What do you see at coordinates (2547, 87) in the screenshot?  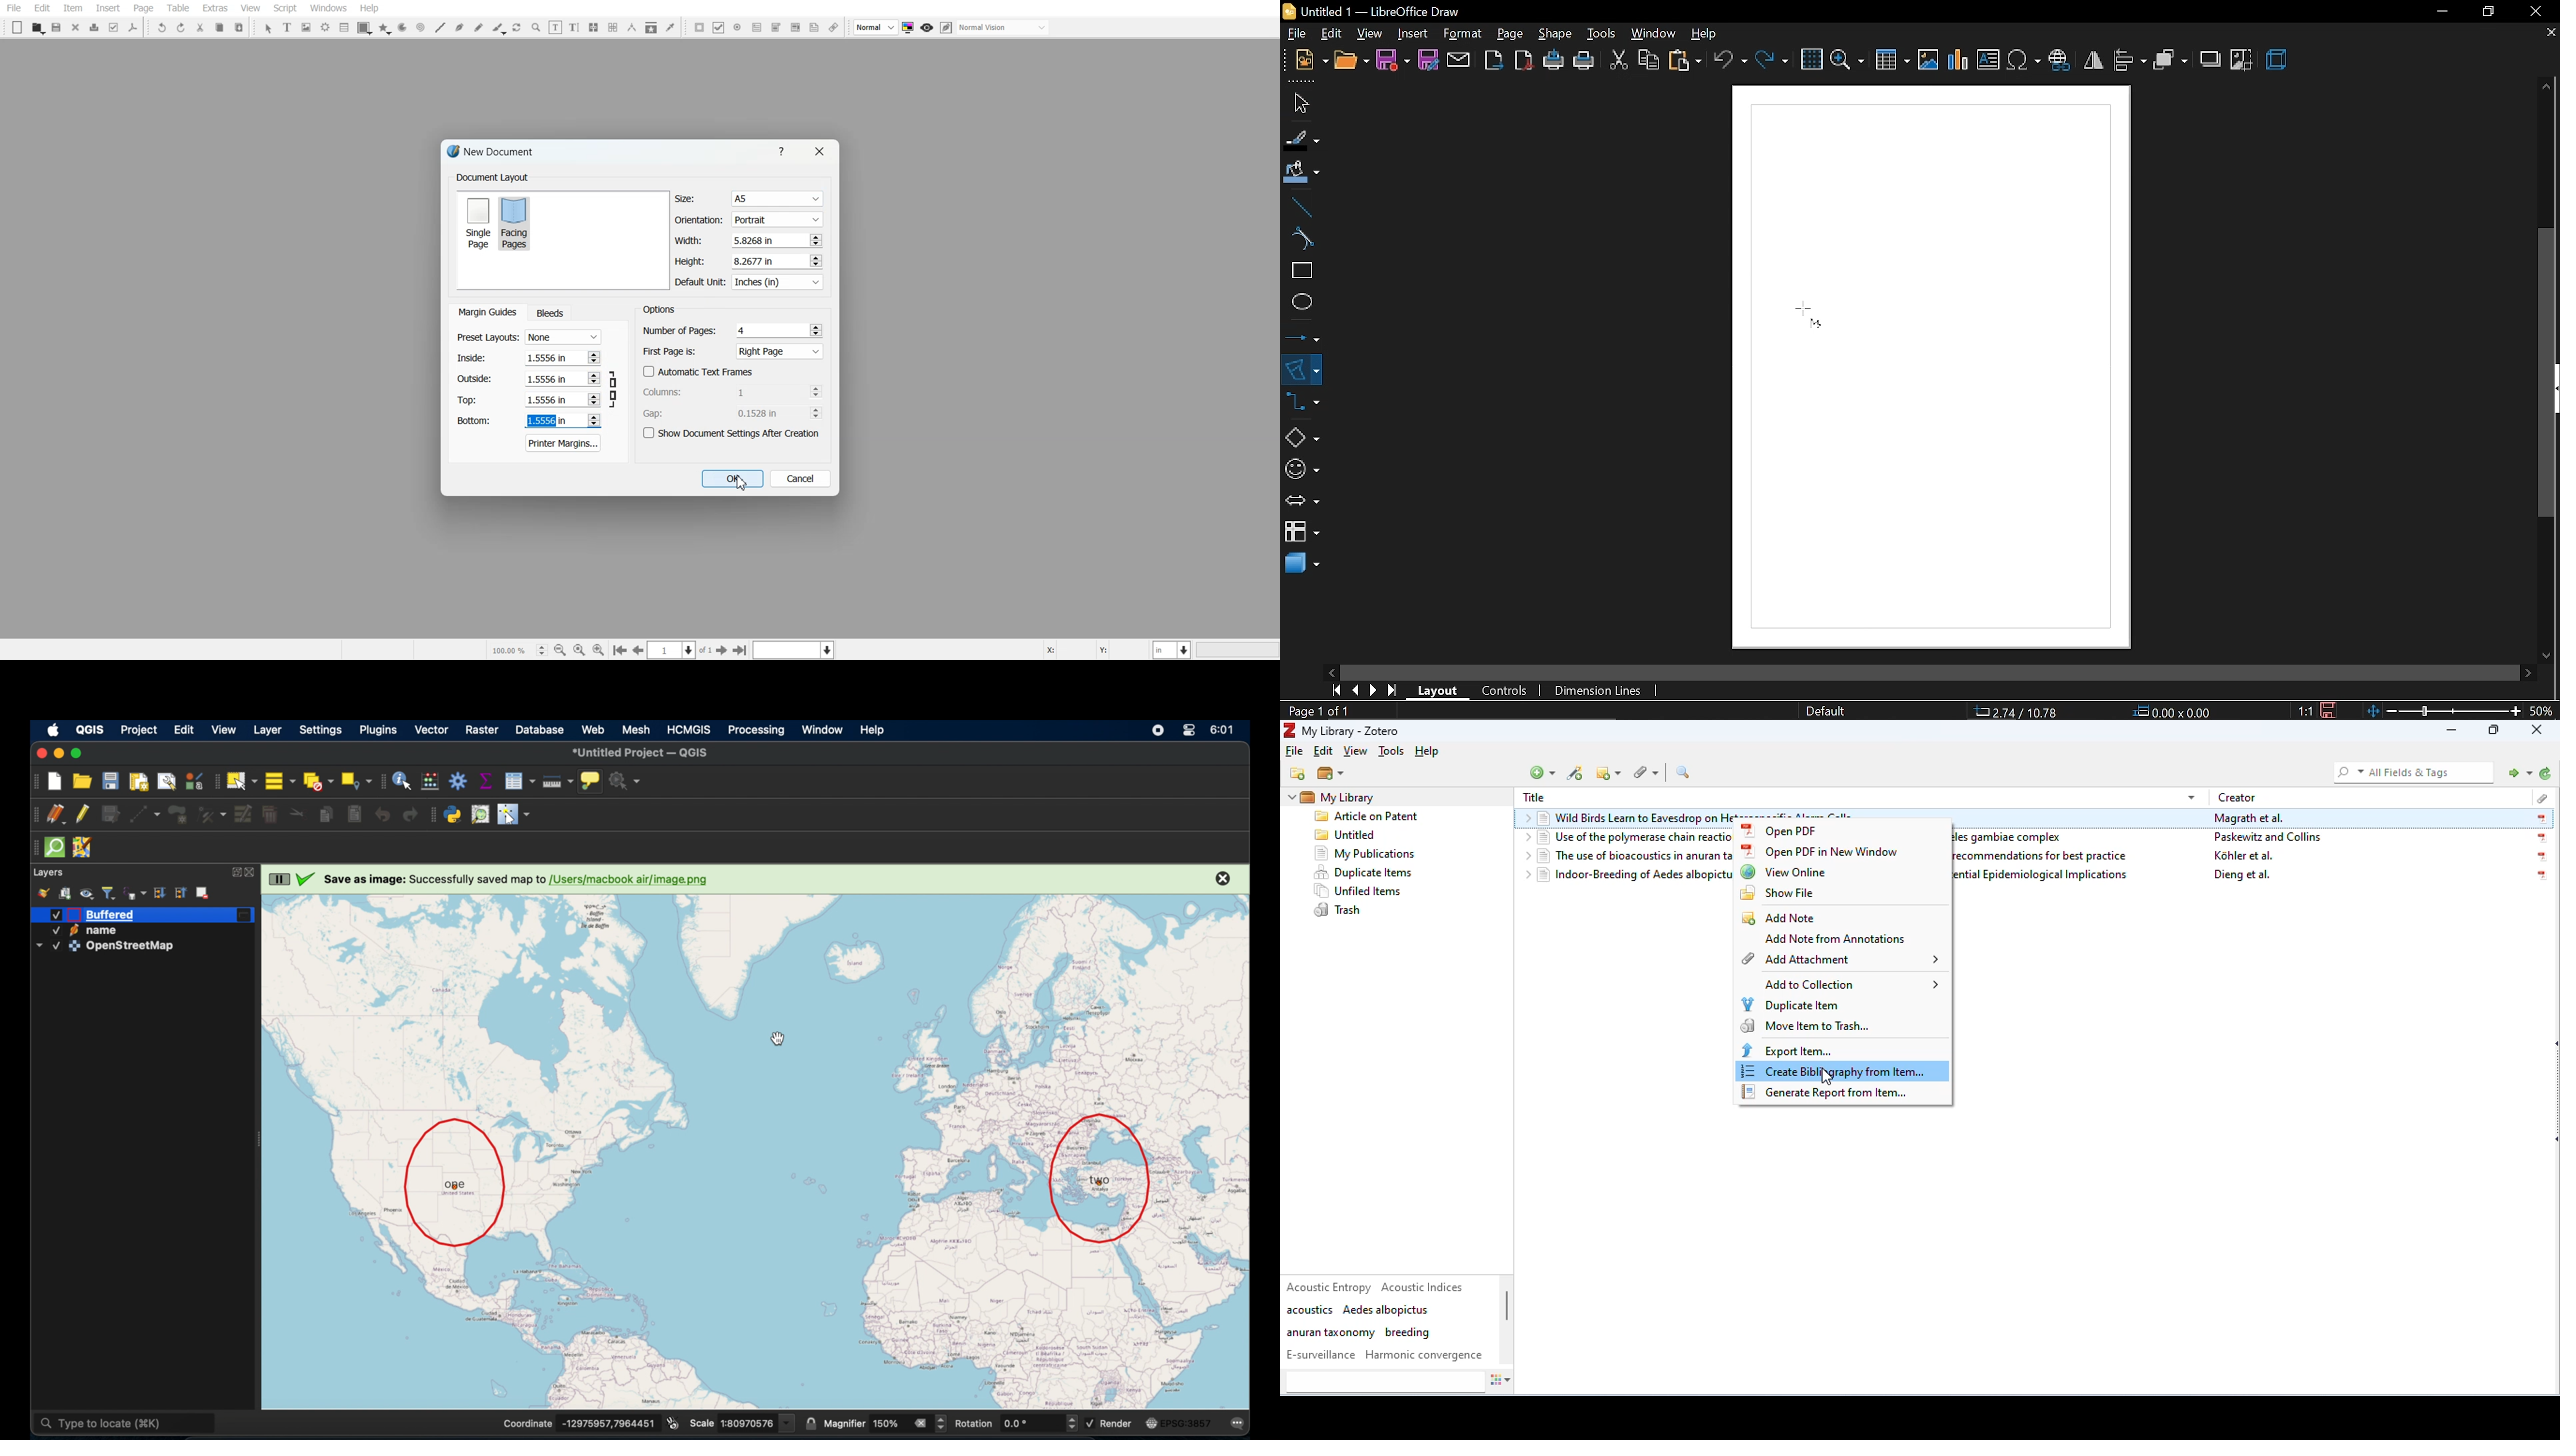 I see `move up` at bounding box center [2547, 87].